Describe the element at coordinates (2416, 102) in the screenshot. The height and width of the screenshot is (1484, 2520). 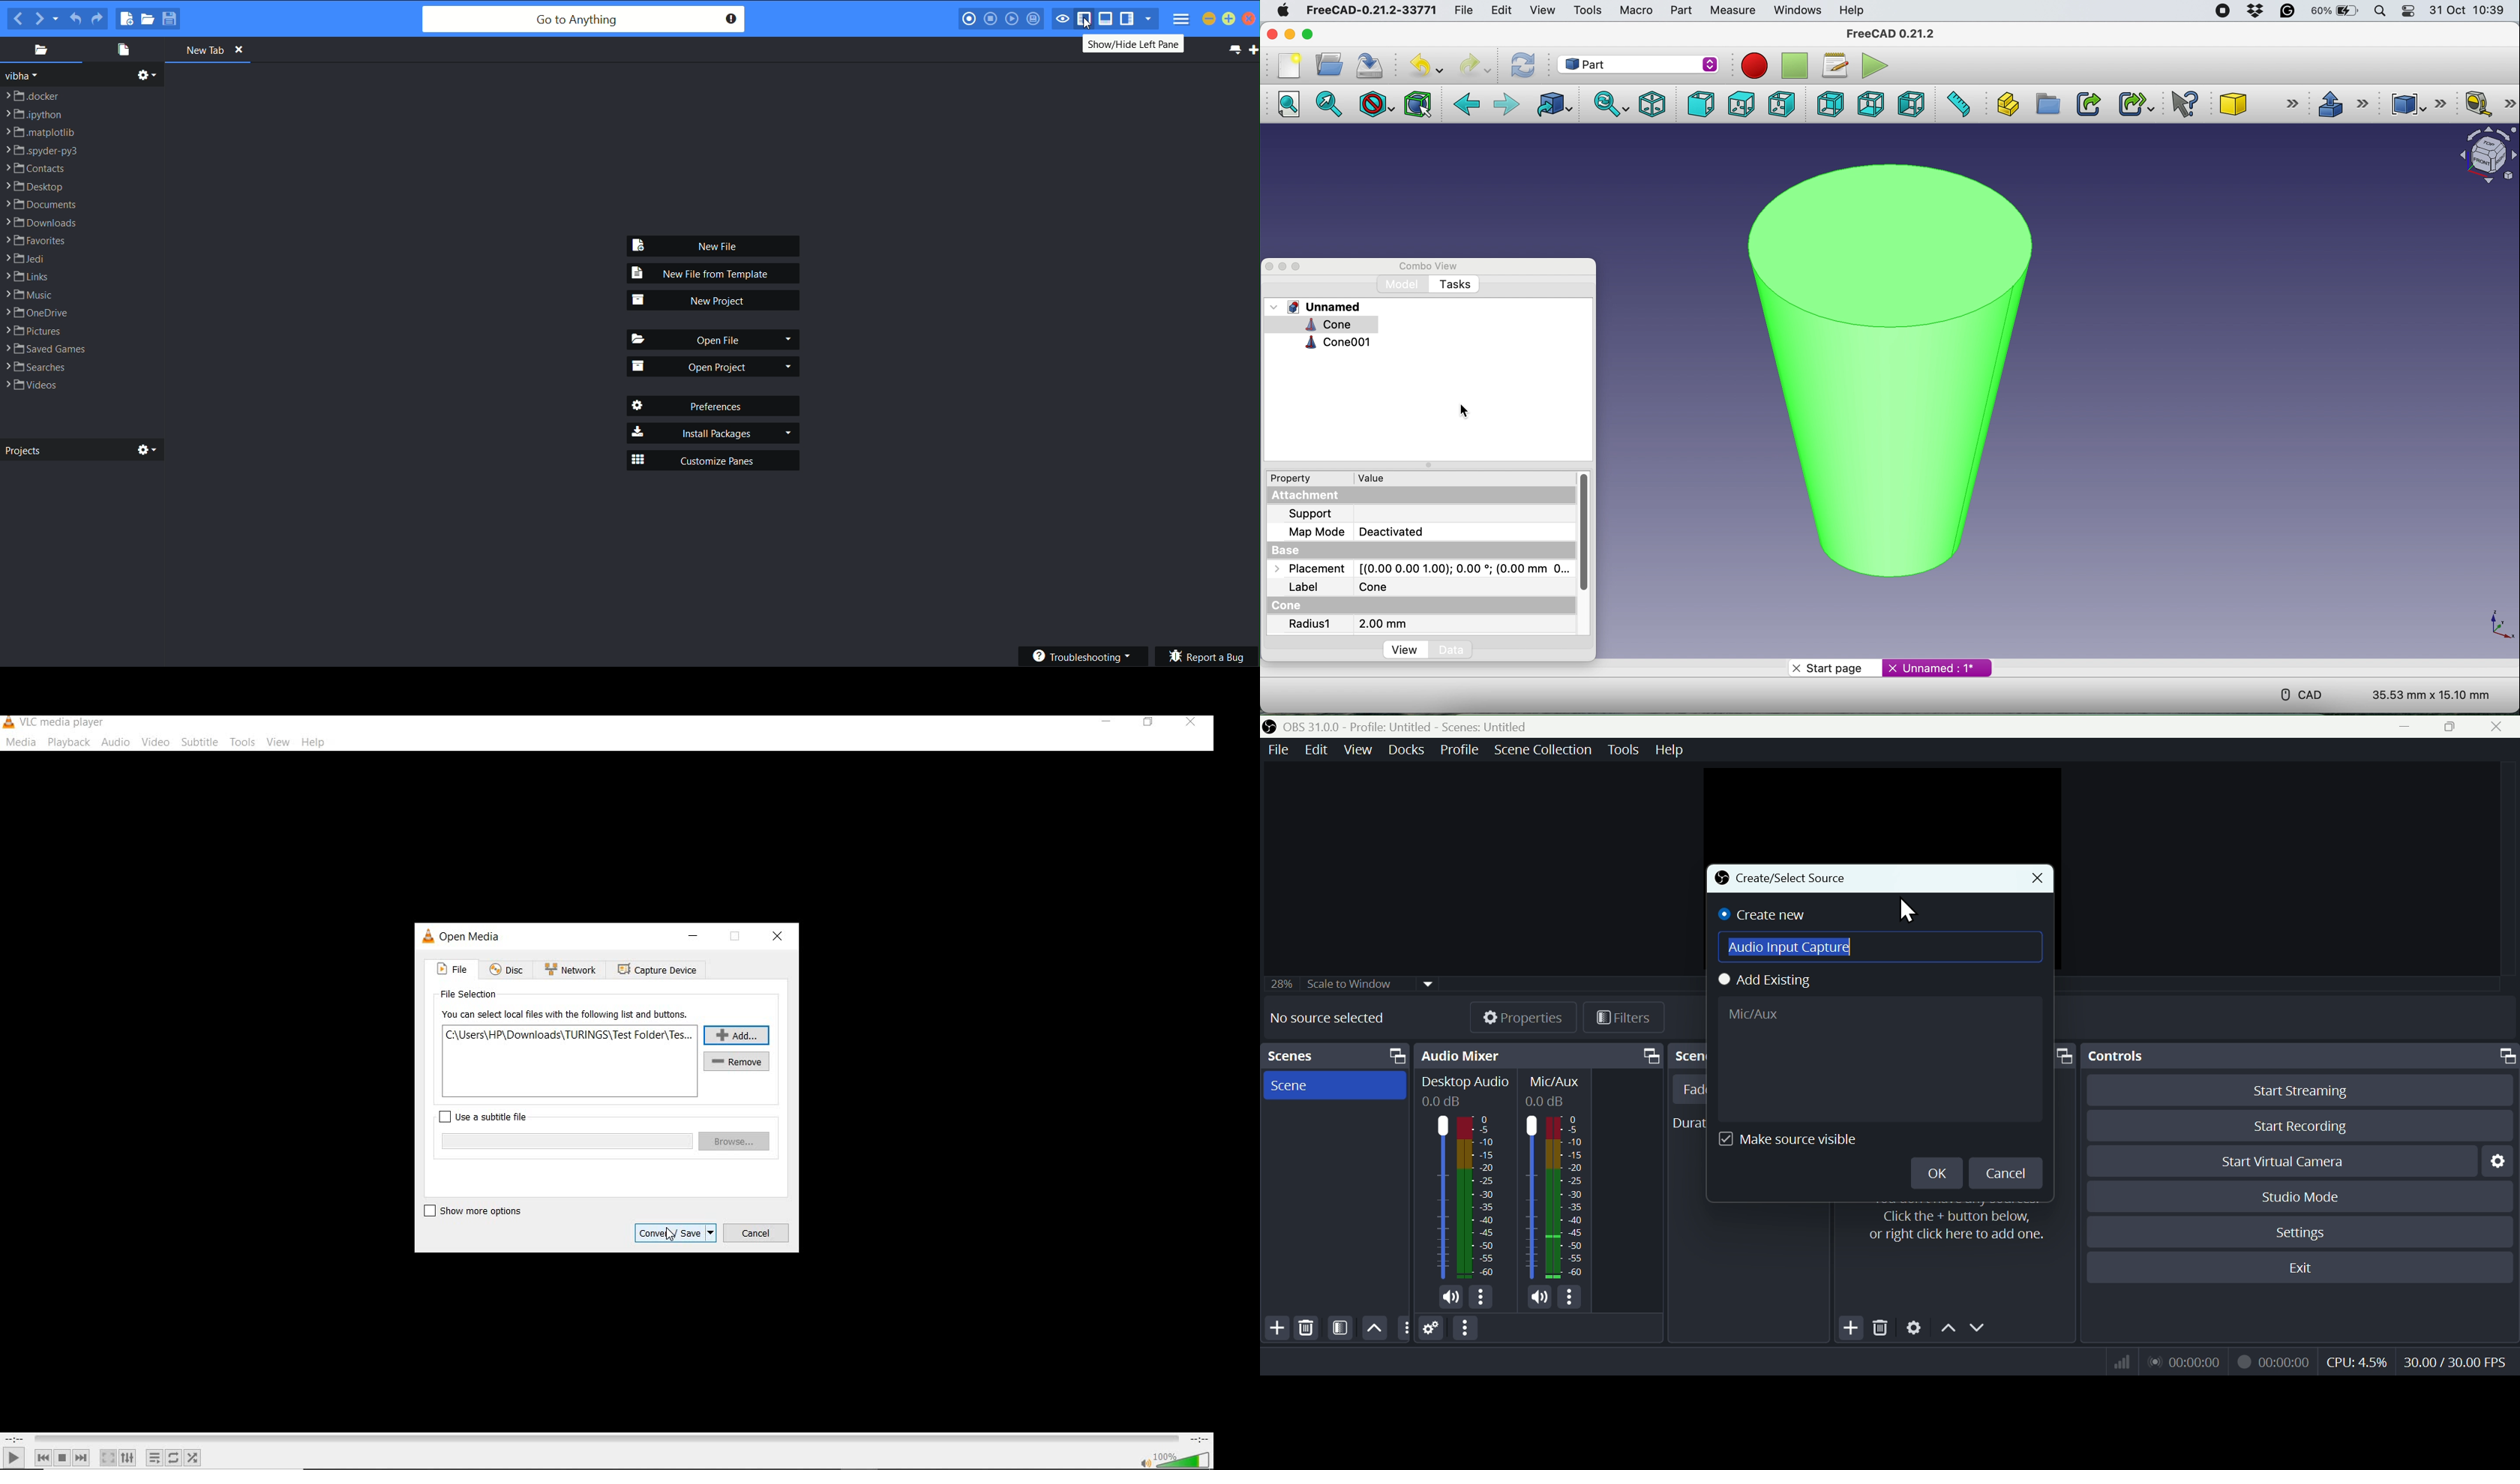
I see `compound tools` at that location.